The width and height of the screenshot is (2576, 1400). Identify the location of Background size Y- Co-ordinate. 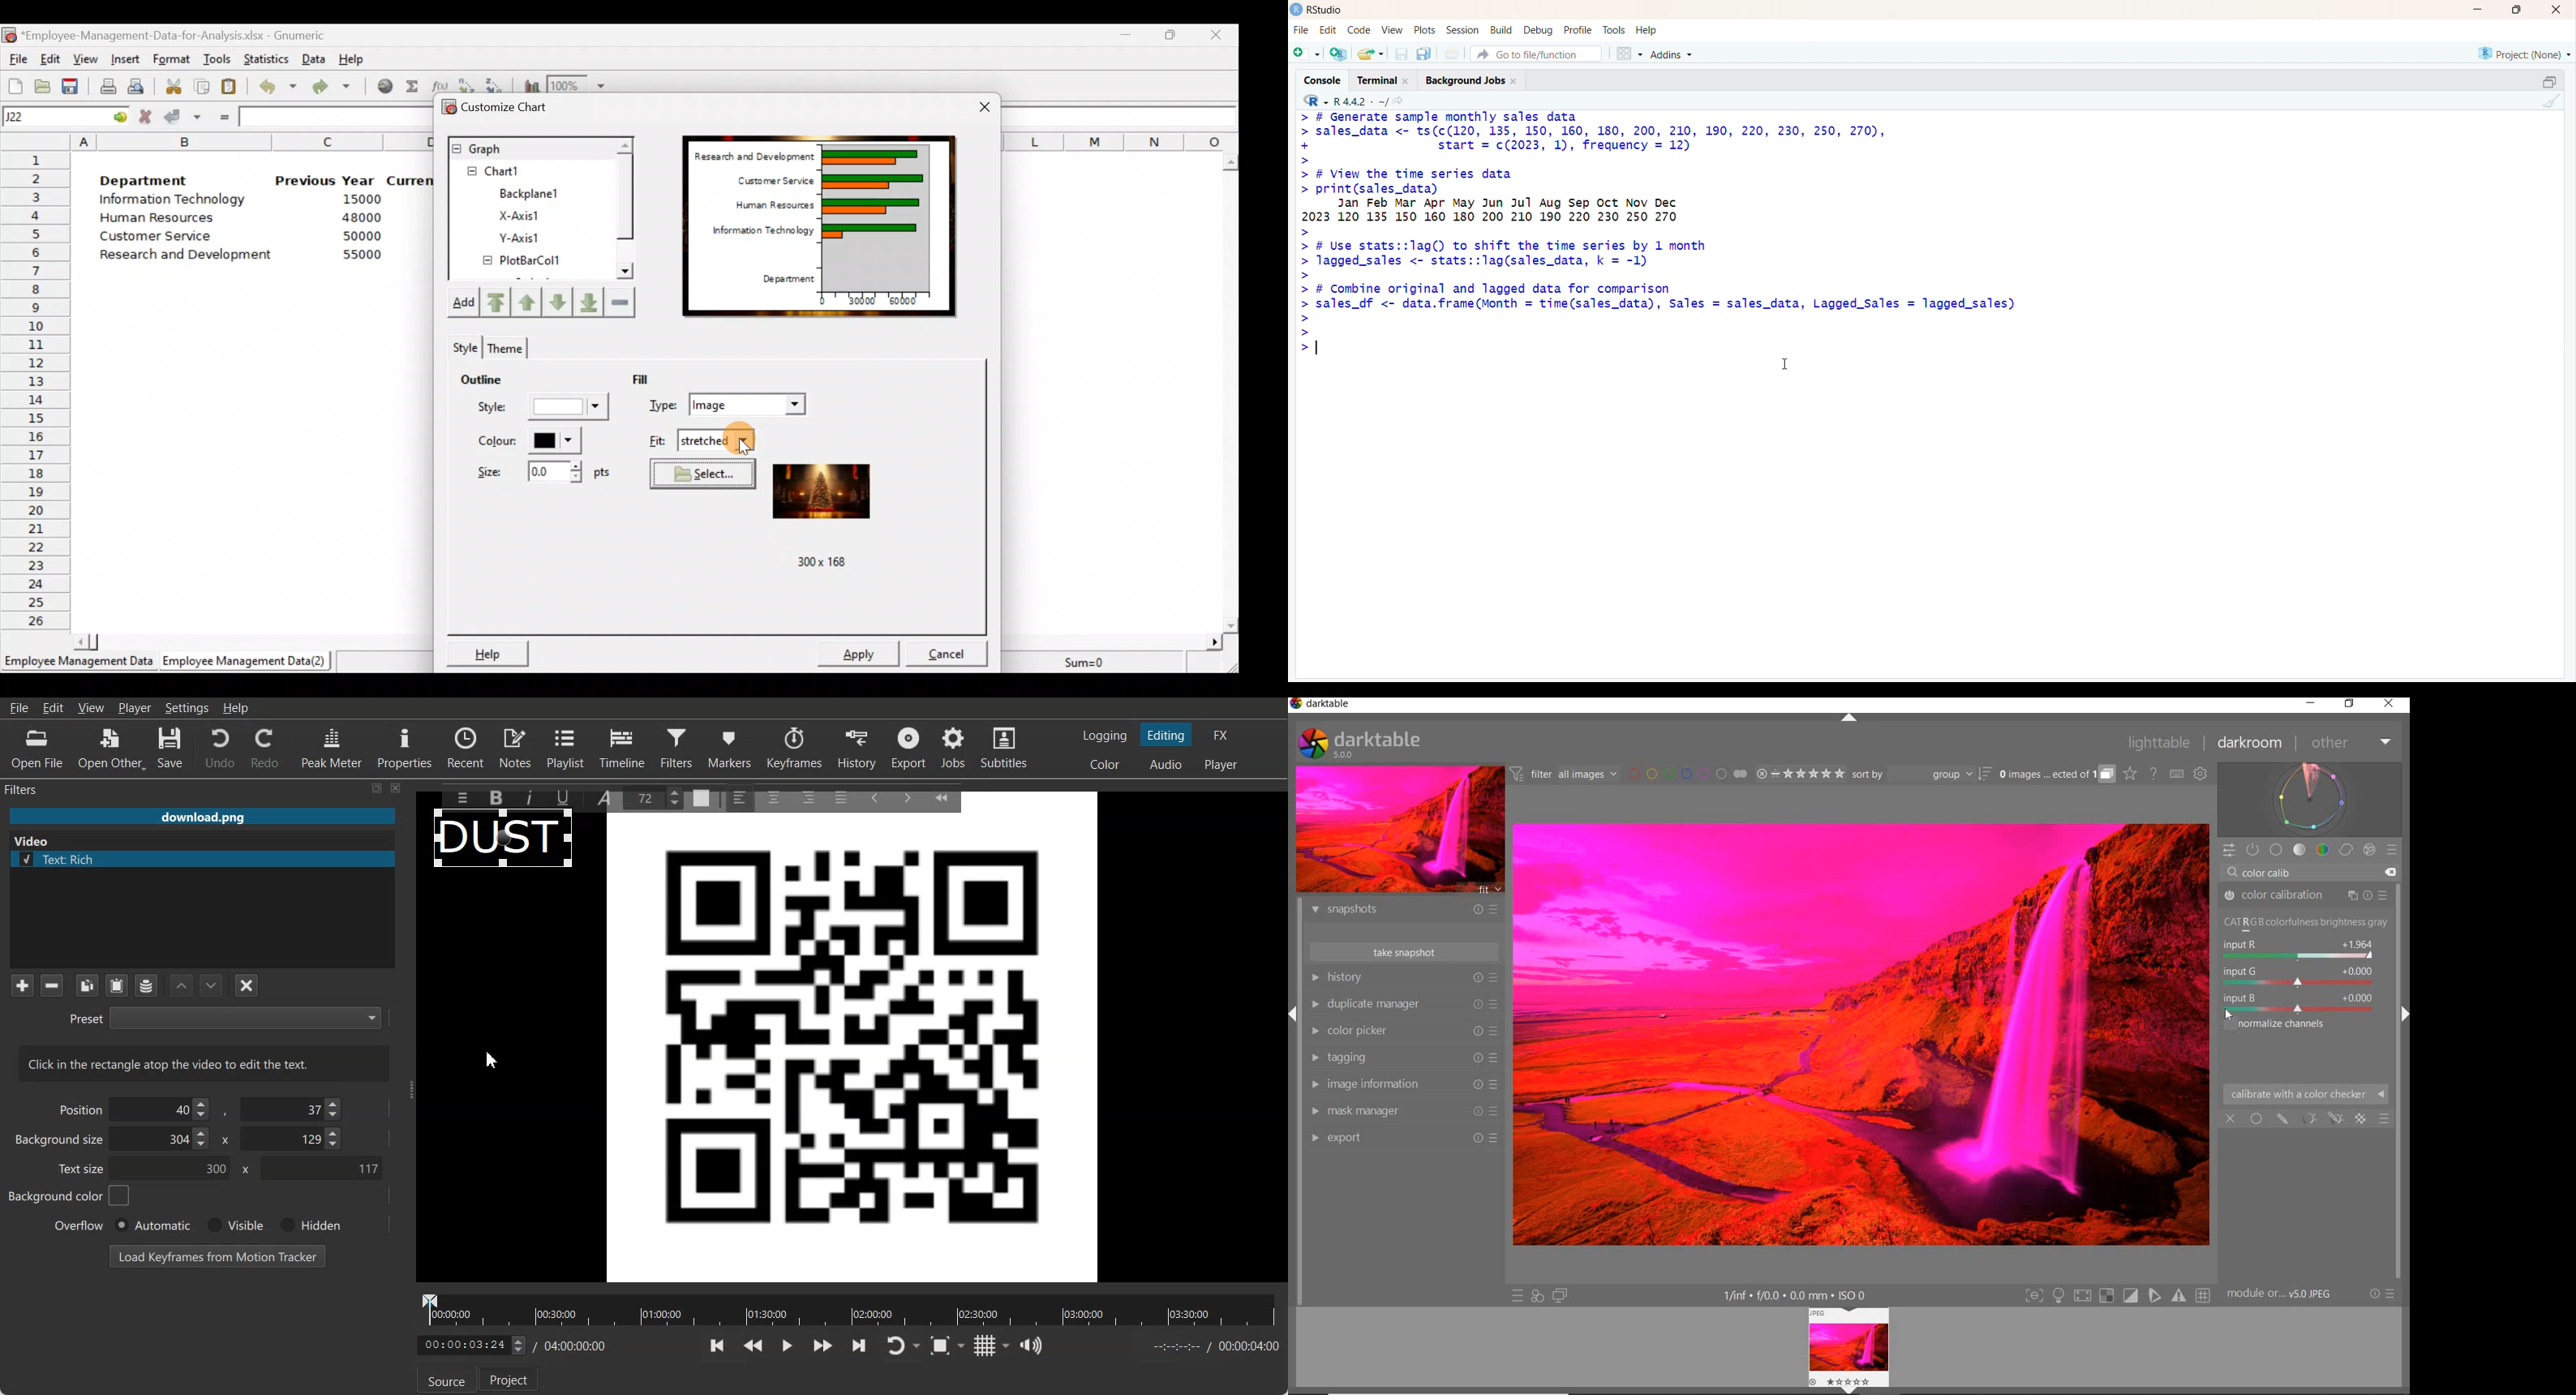
(293, 1140).